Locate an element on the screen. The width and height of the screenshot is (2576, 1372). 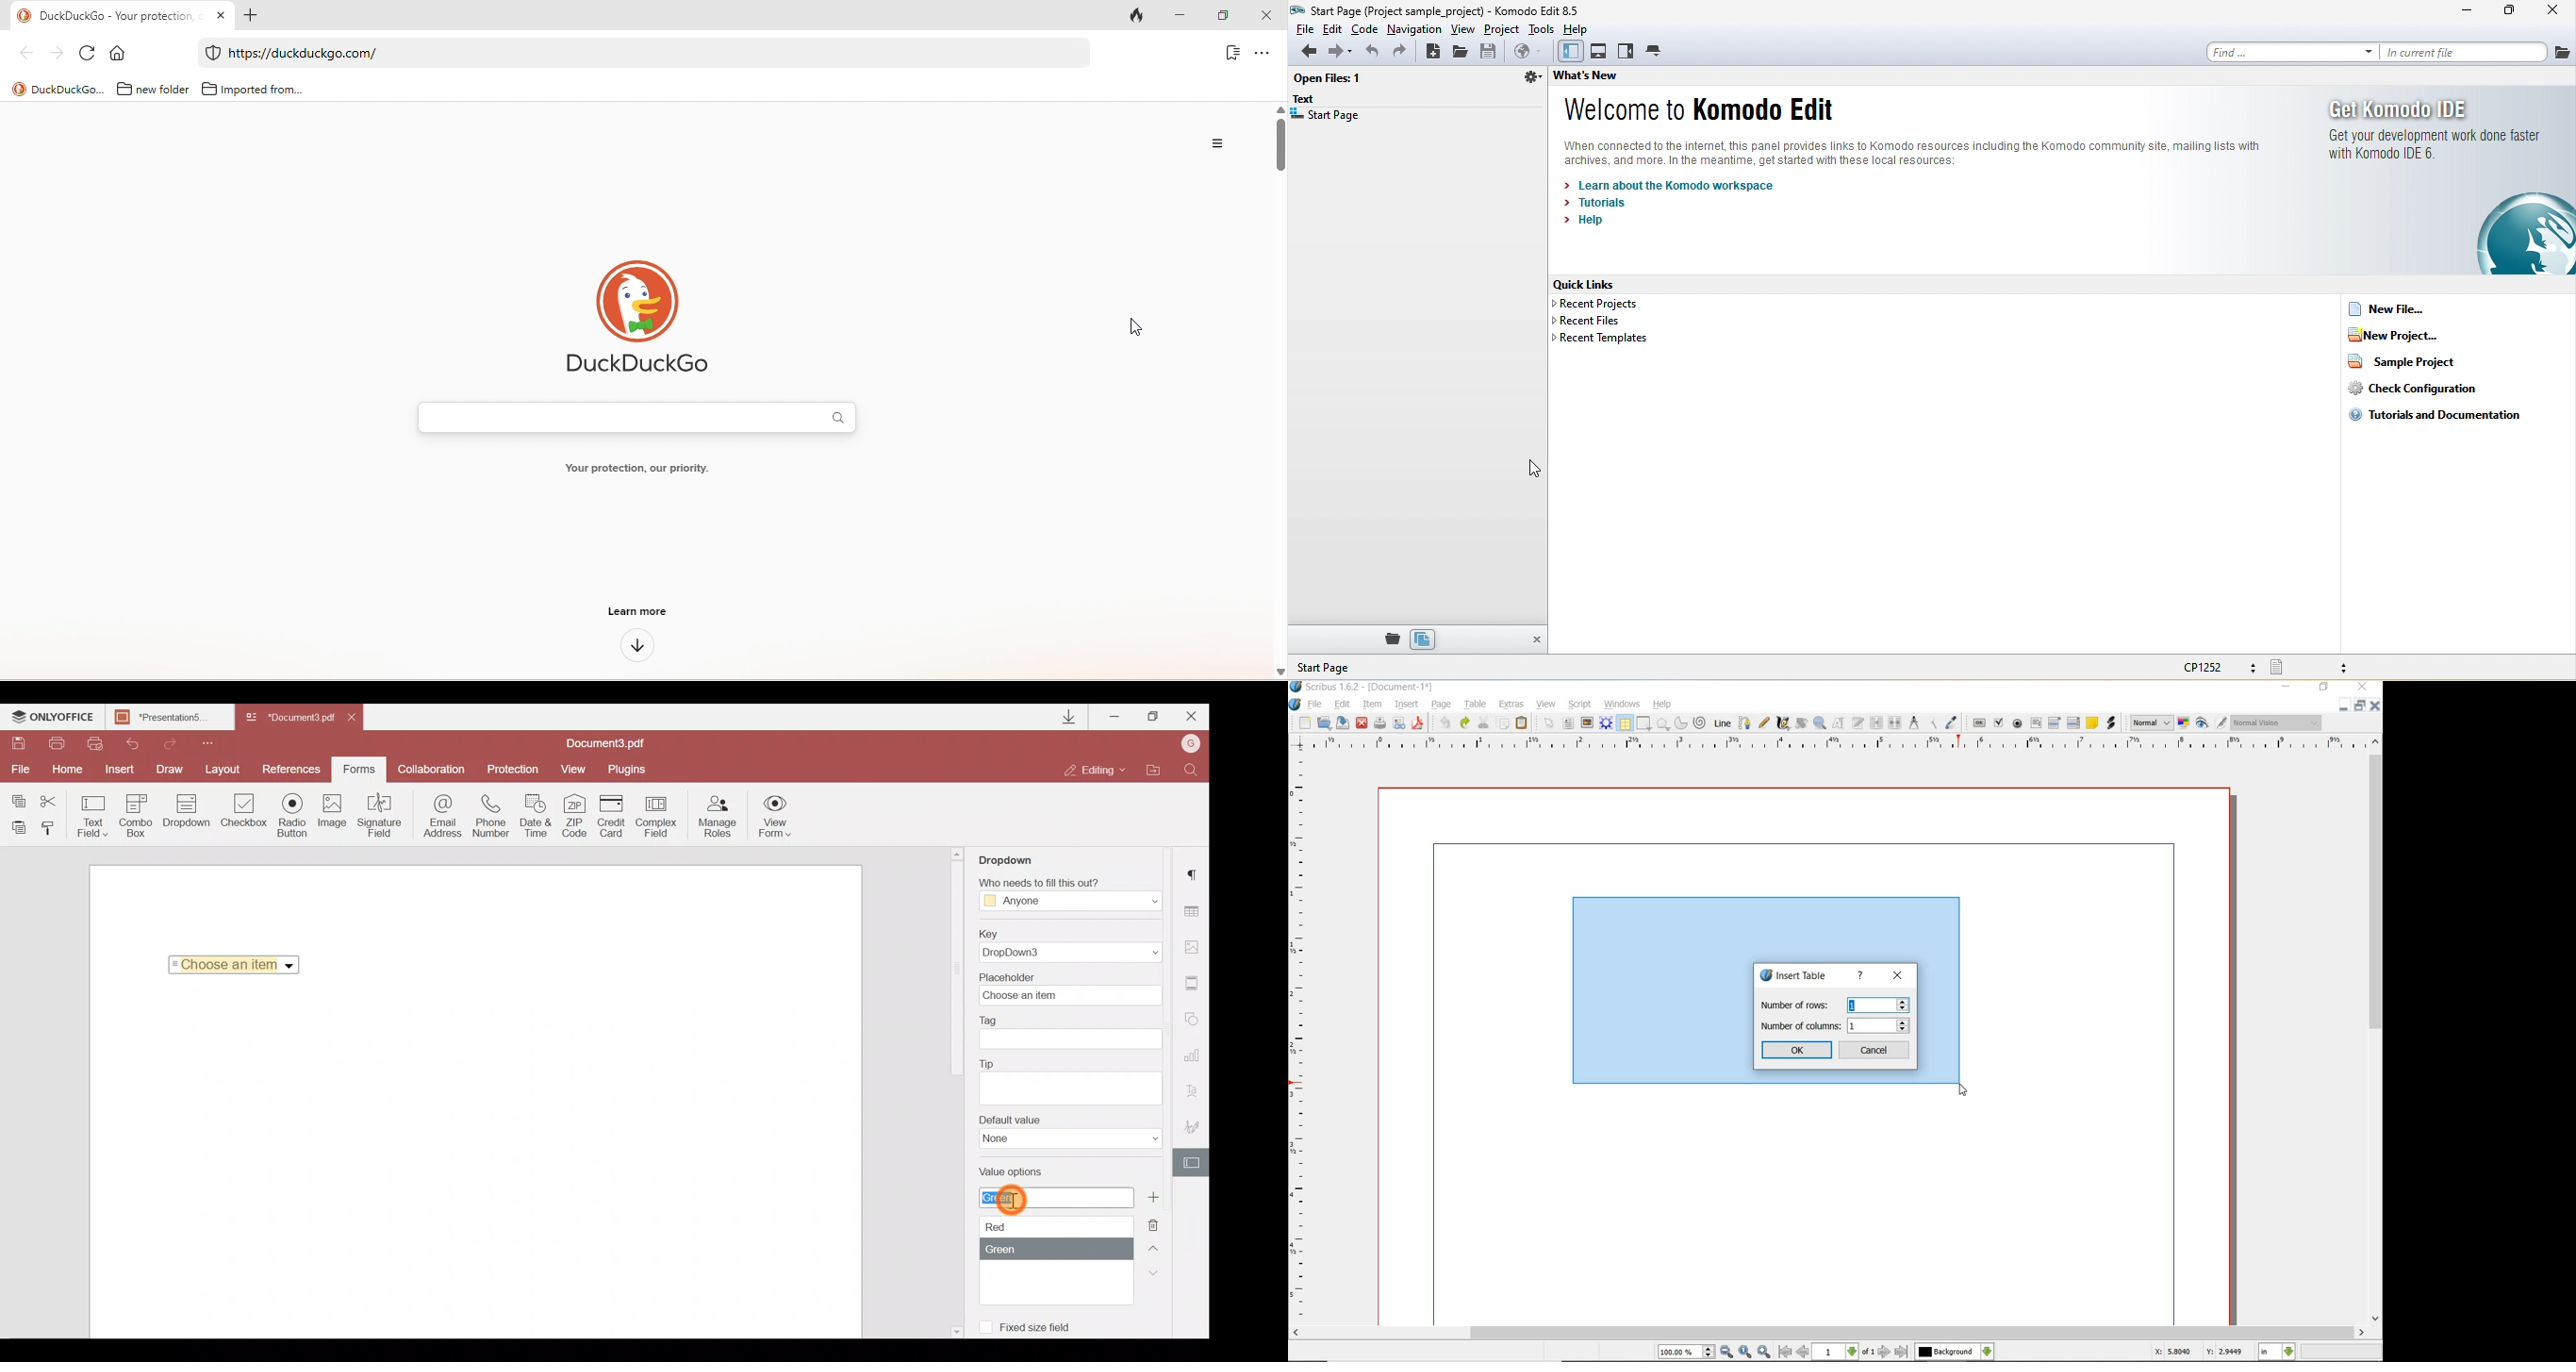
Radio is located at coordinates (294, 816).